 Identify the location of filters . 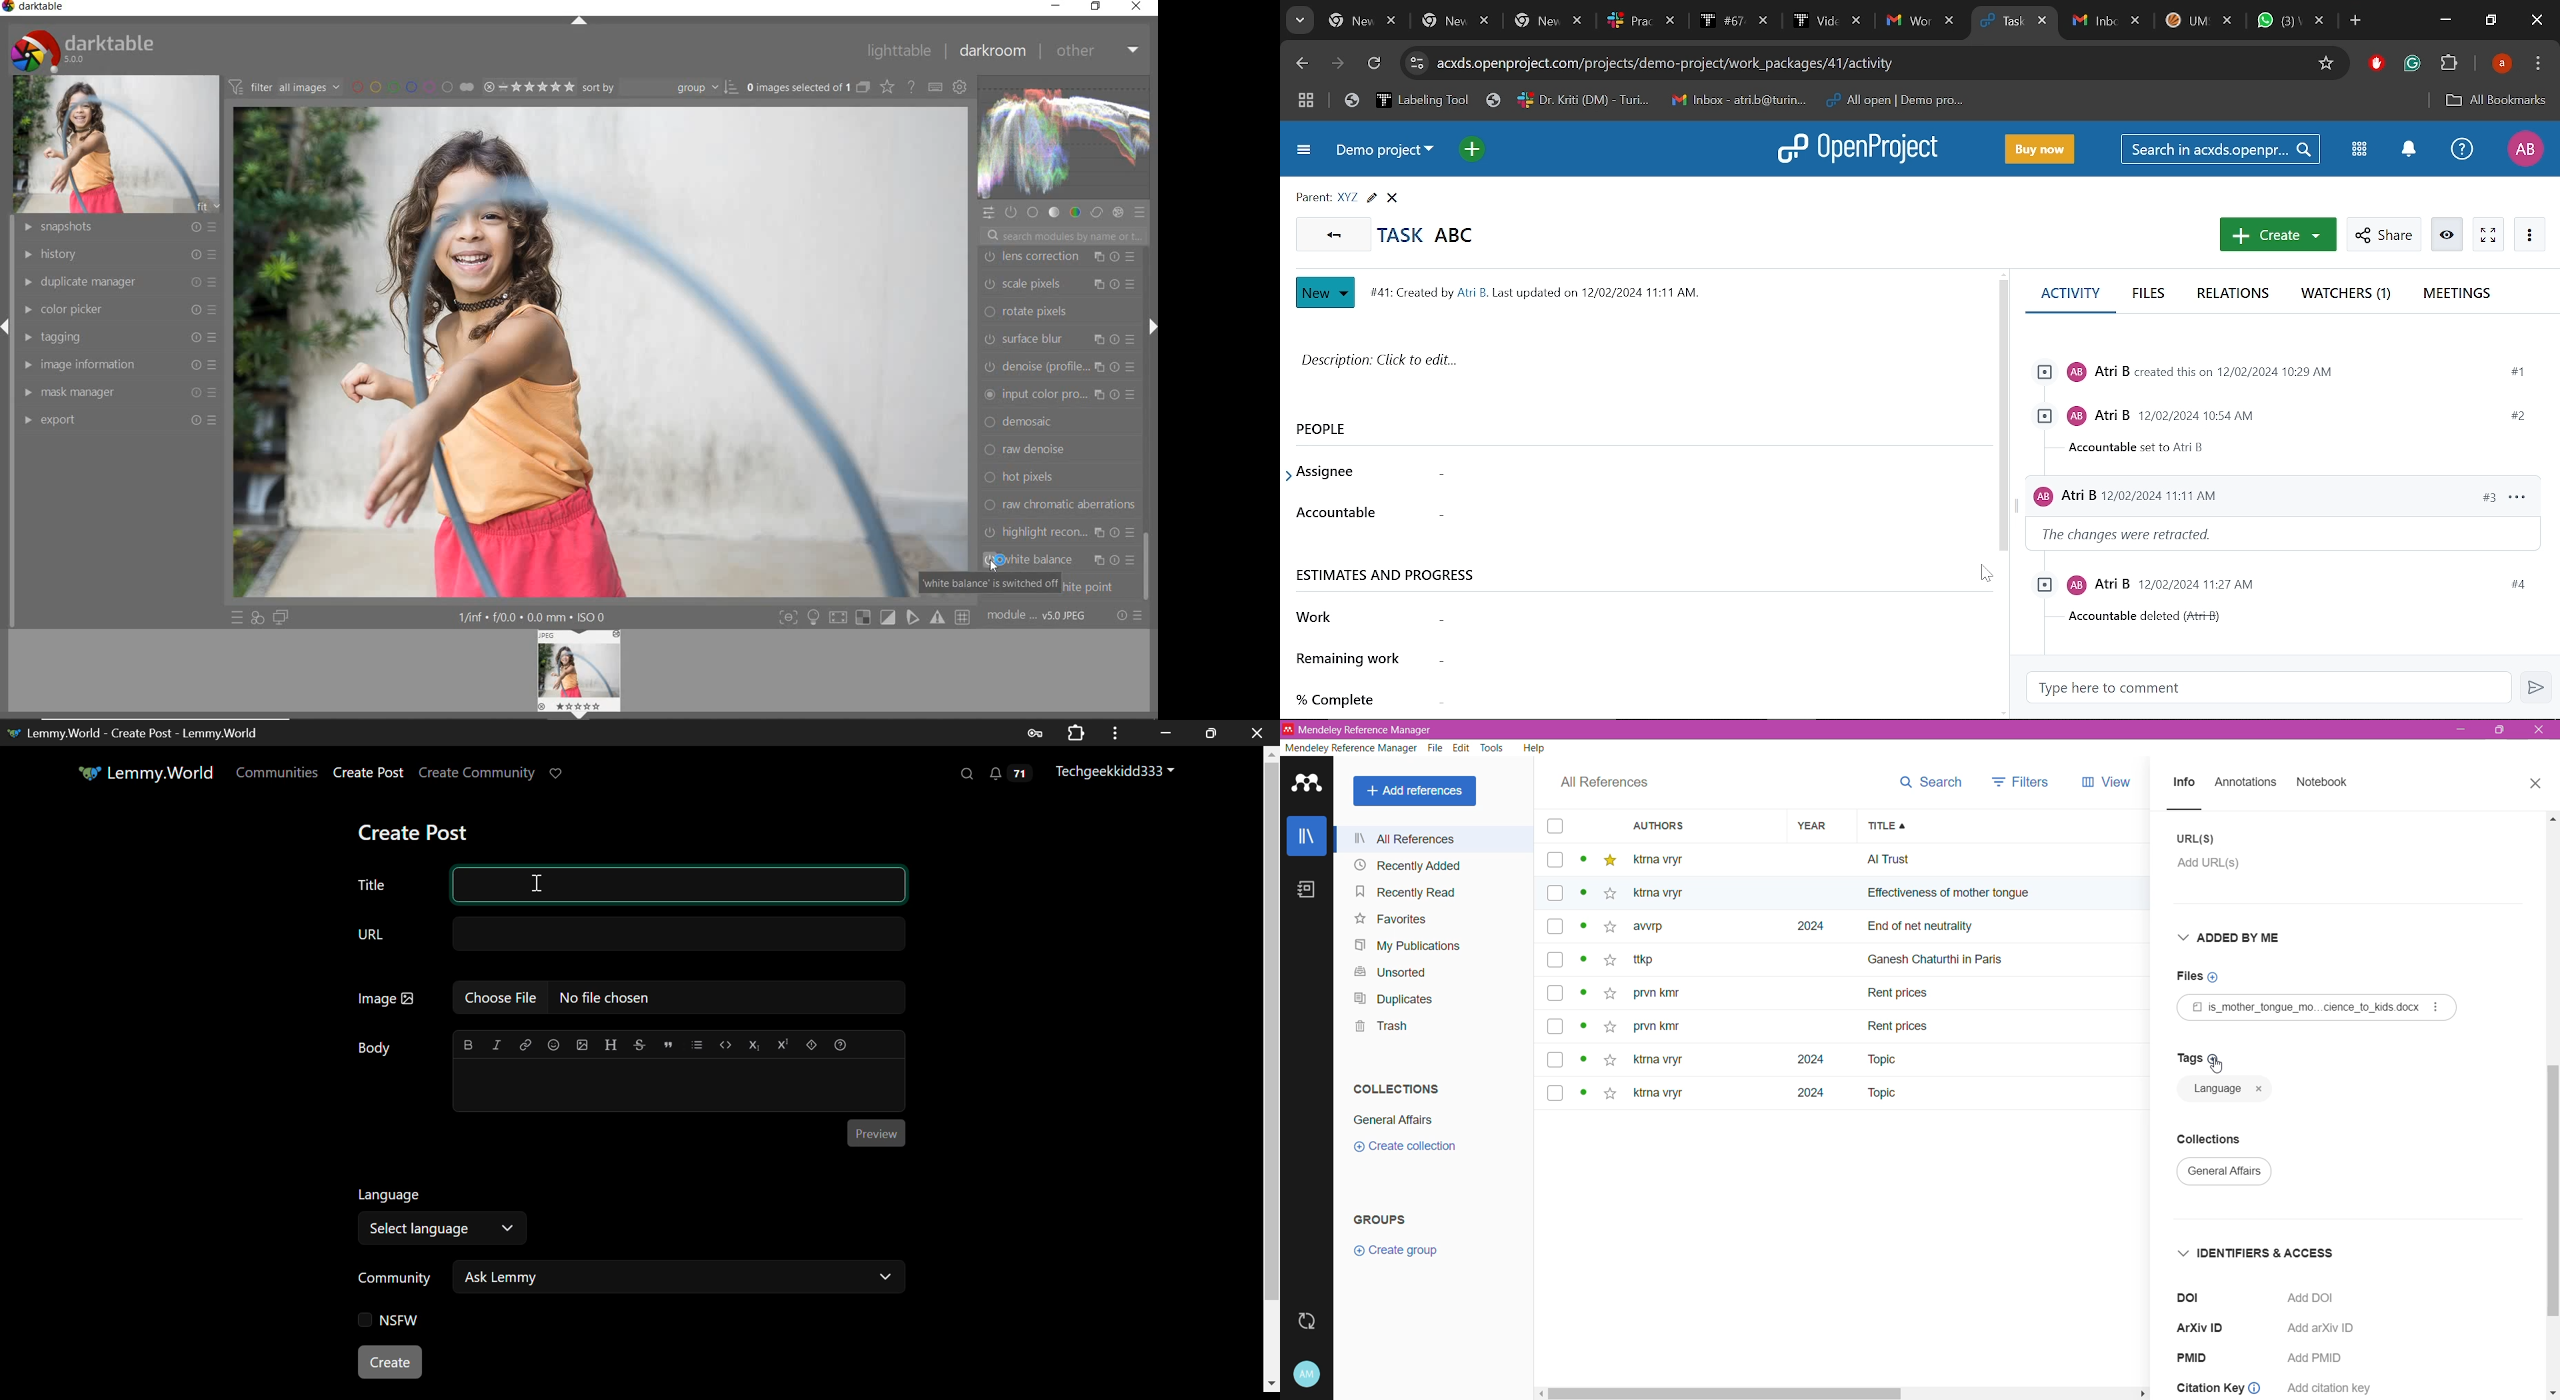
(2021, 781).